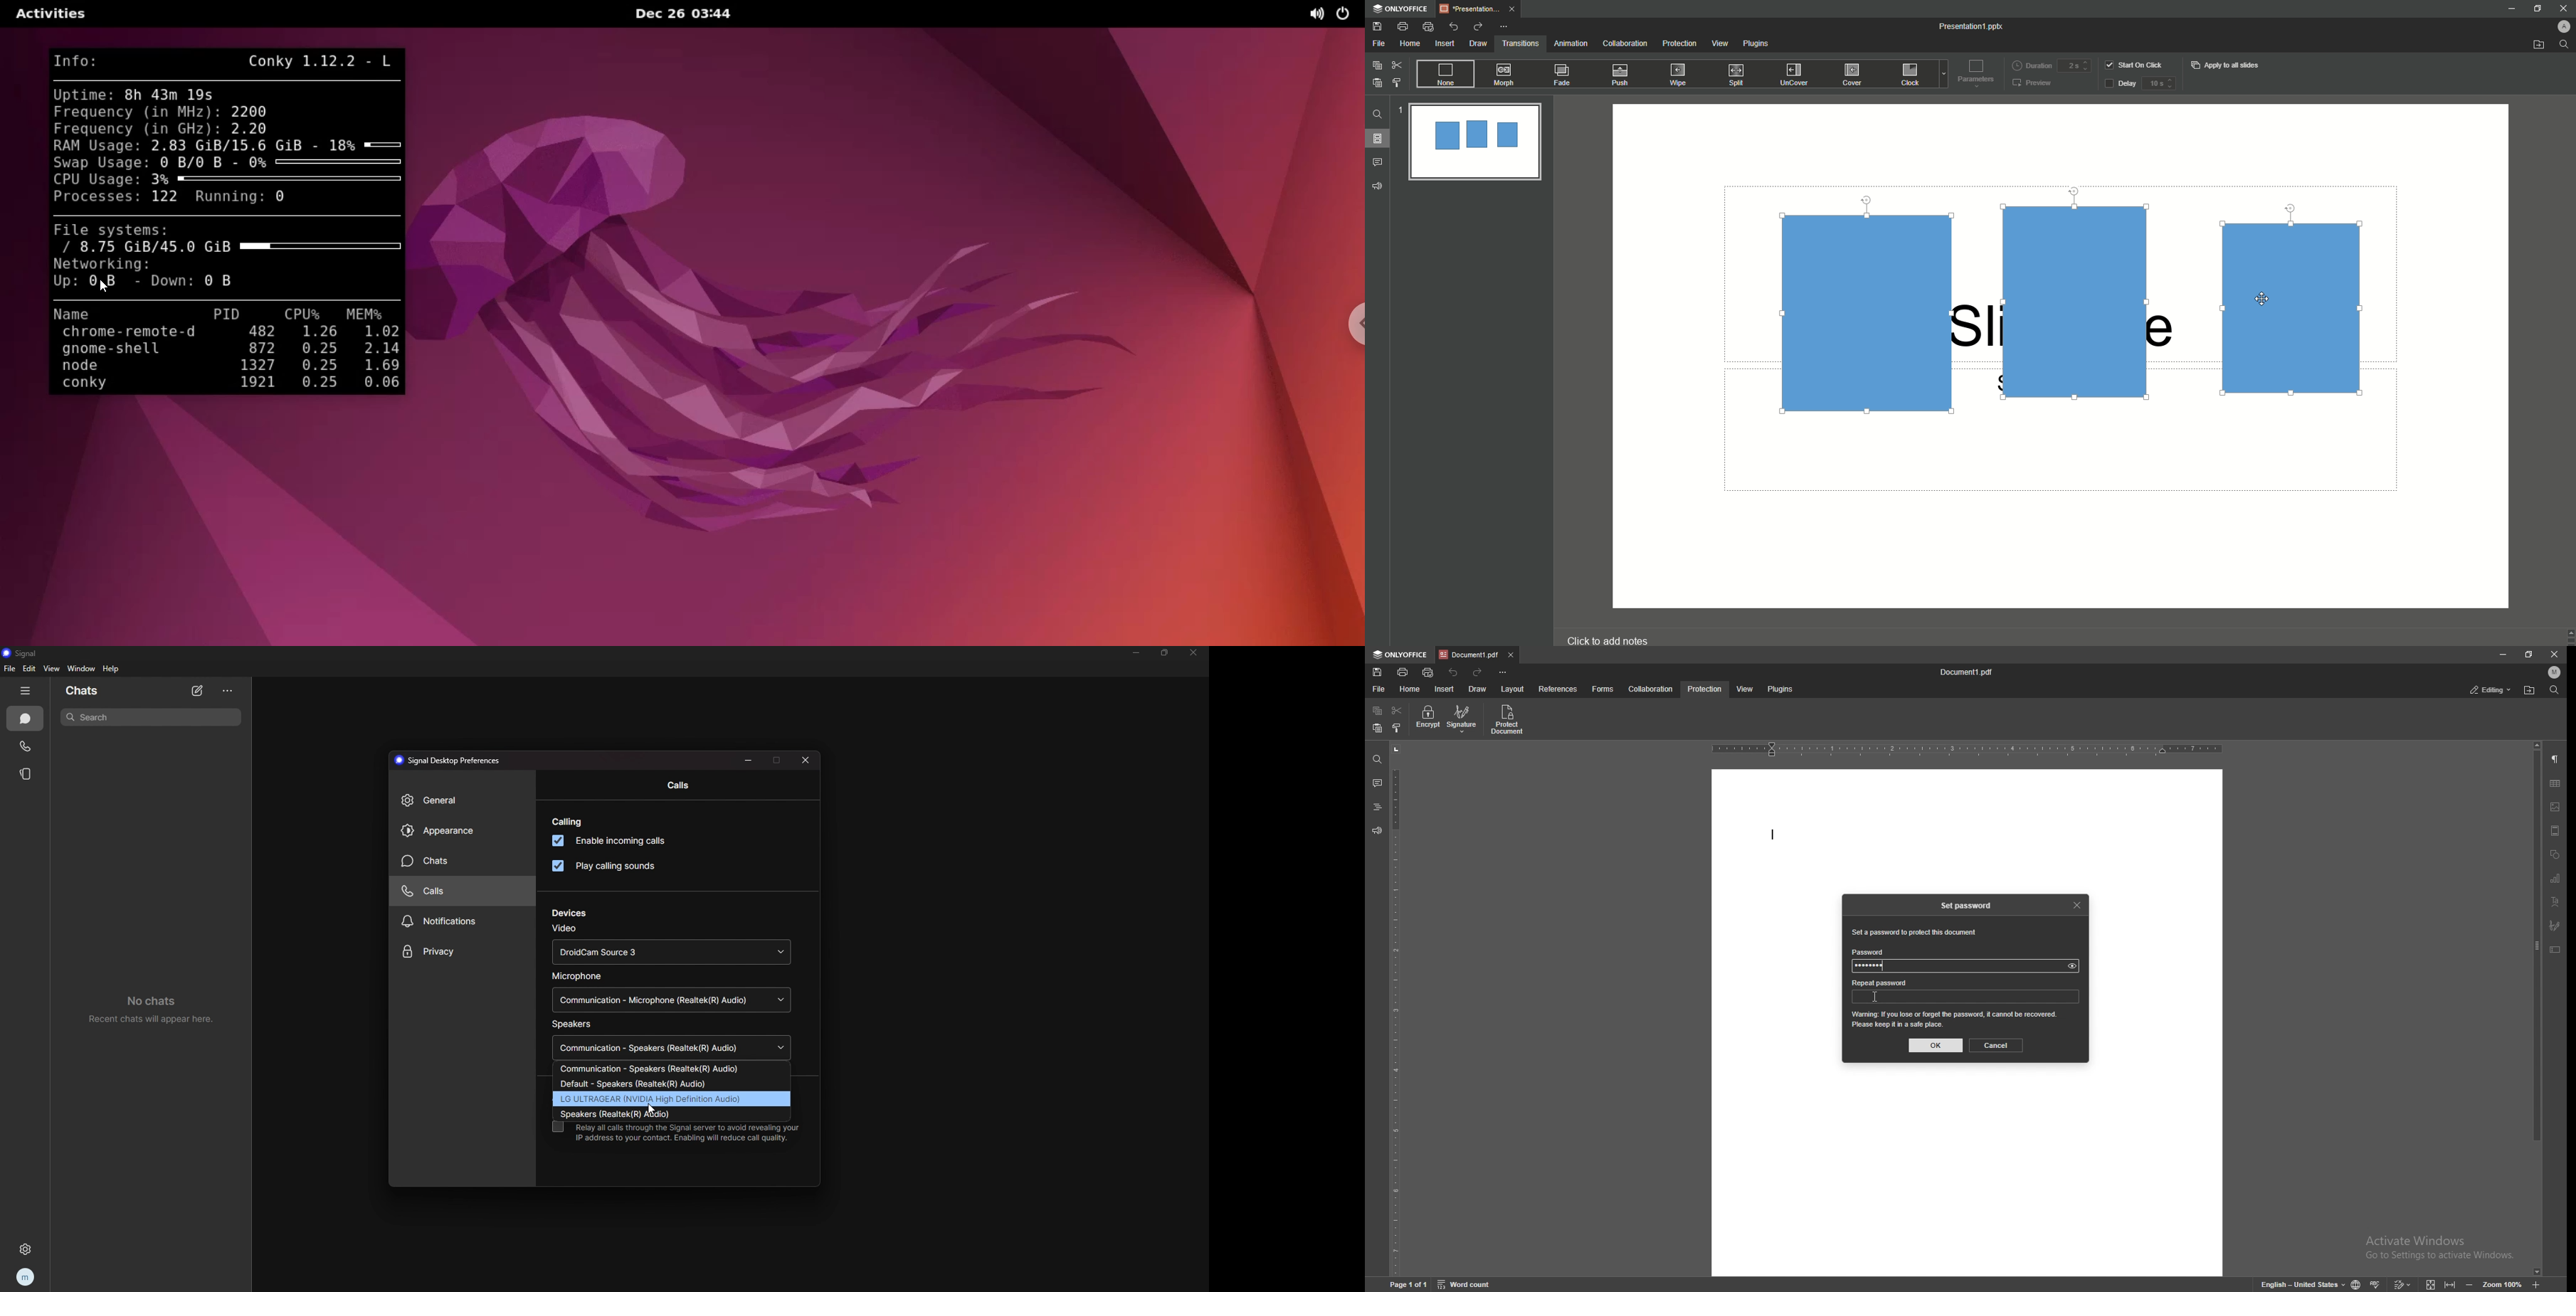 The width and height of the screenshot is (2576, 1316). I want to click on Insert, so click(1444, 44).